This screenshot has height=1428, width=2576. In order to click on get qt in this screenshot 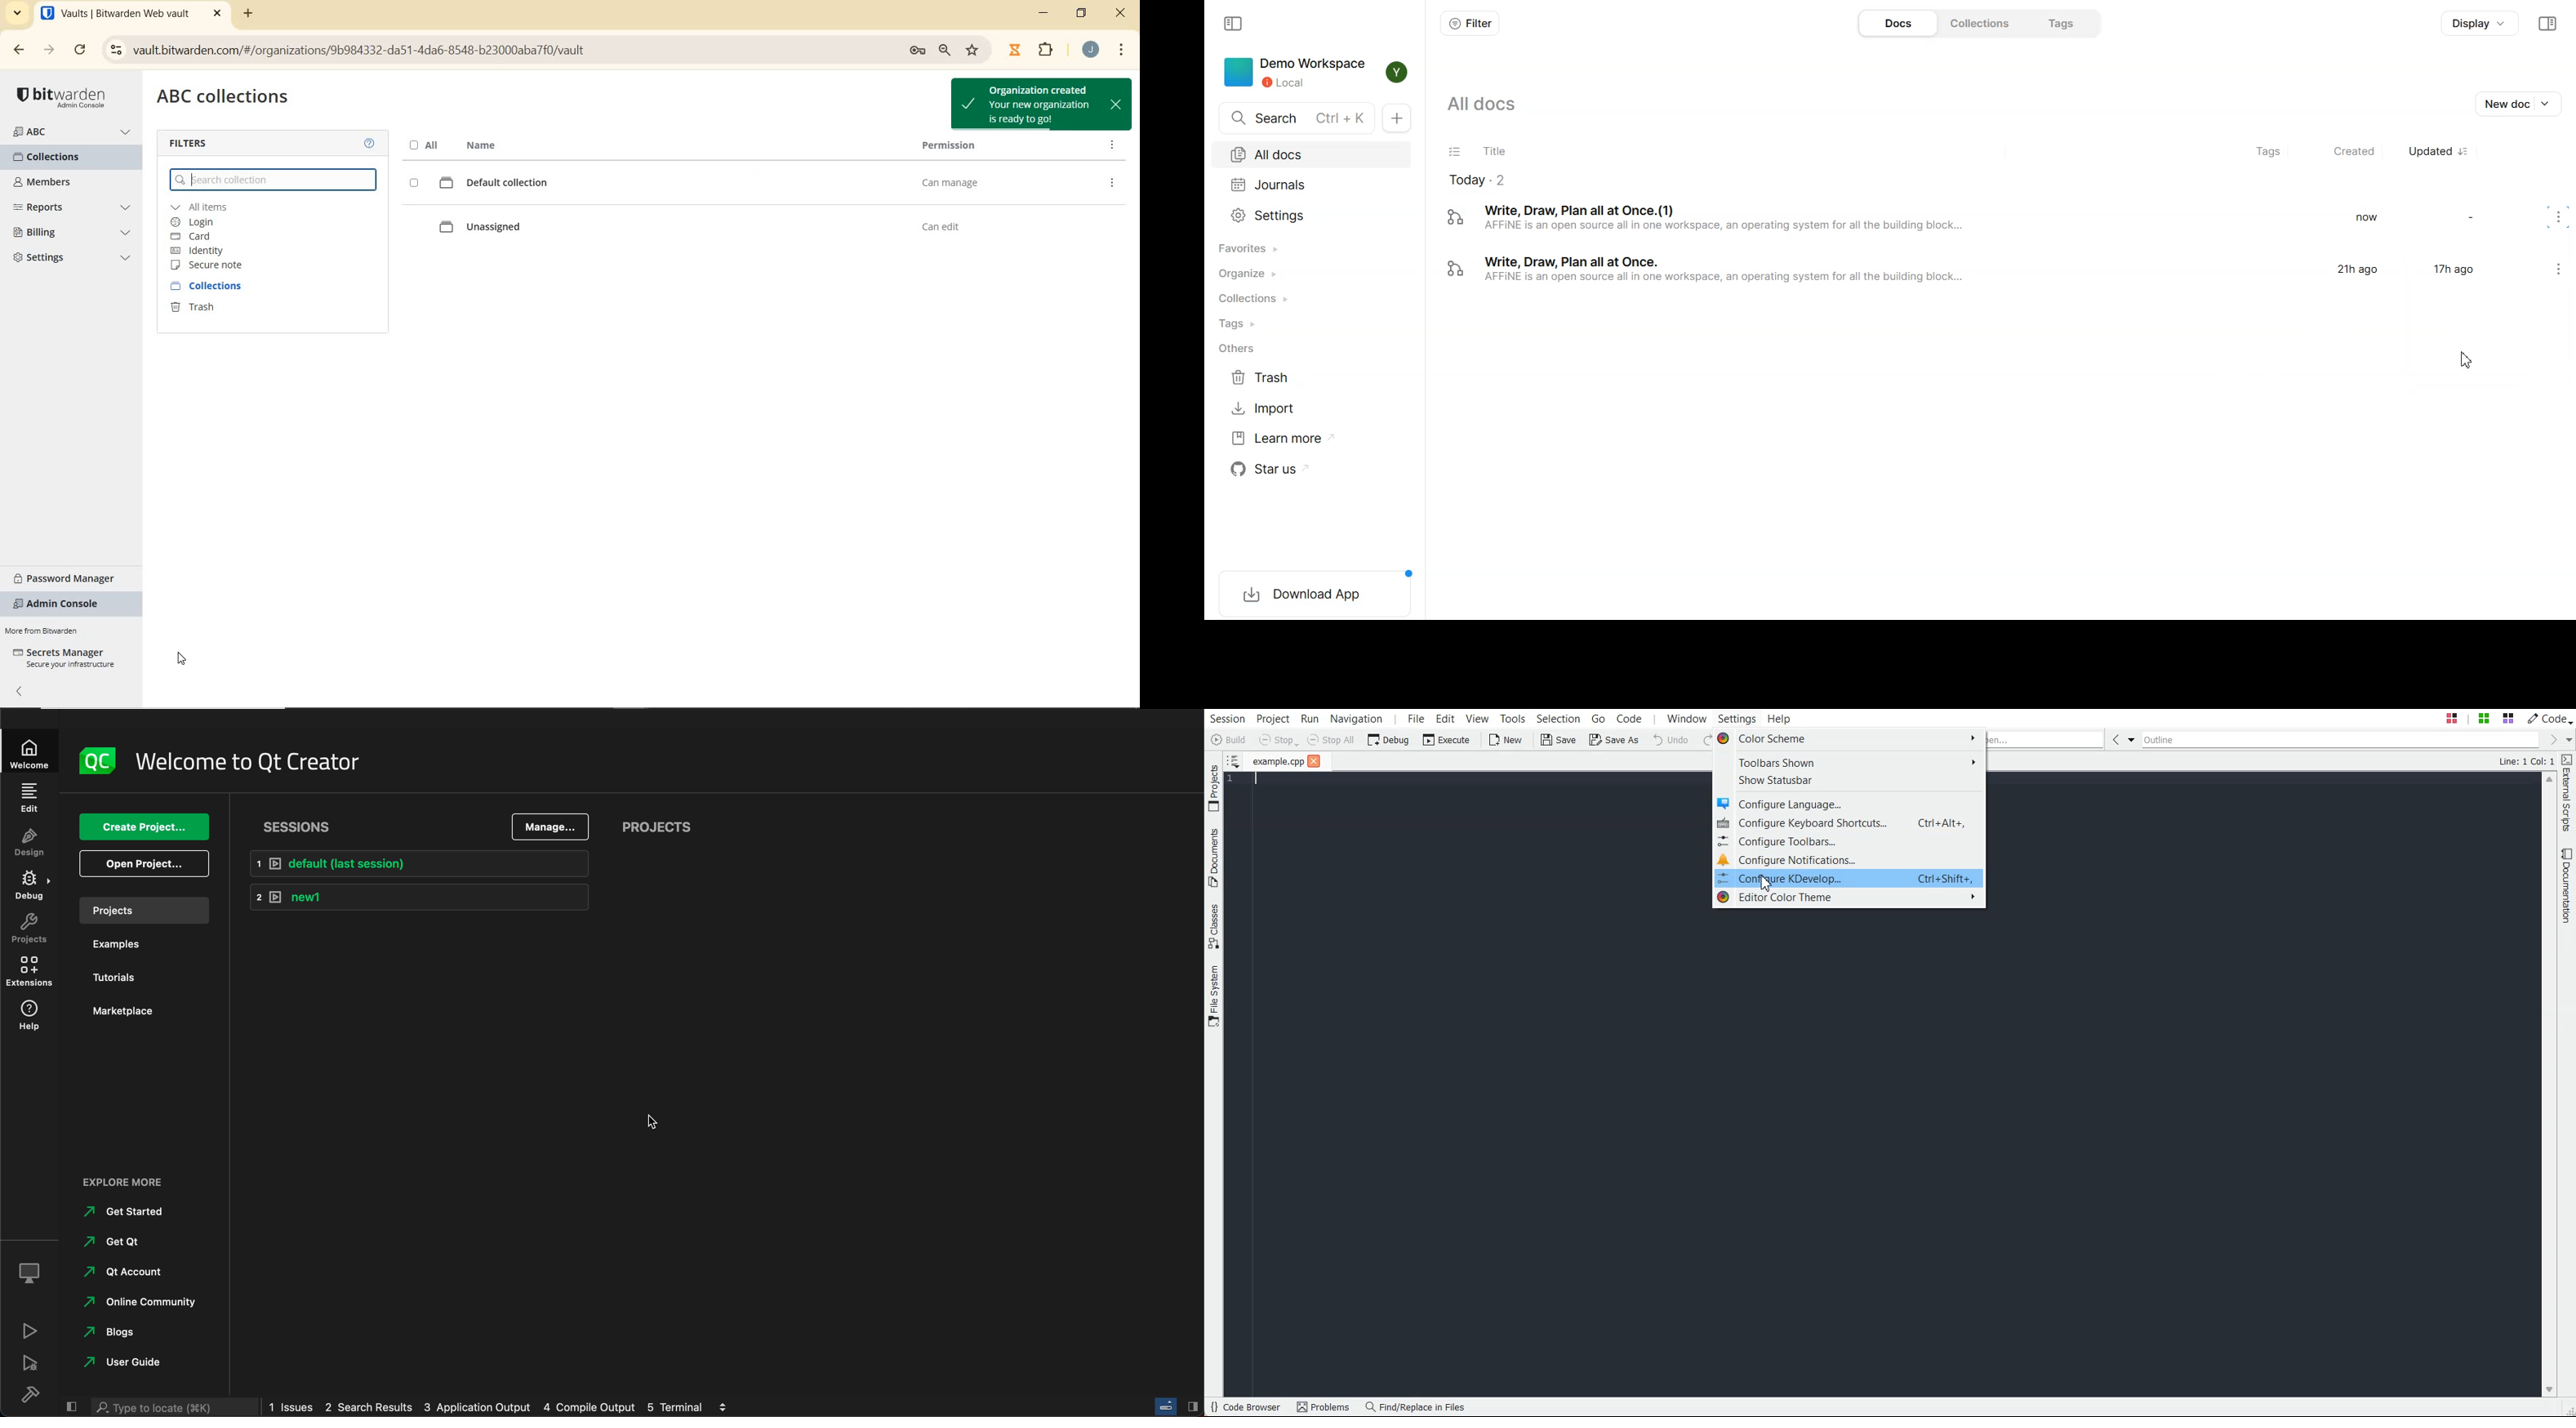, I will do `click(142, 1240)`.